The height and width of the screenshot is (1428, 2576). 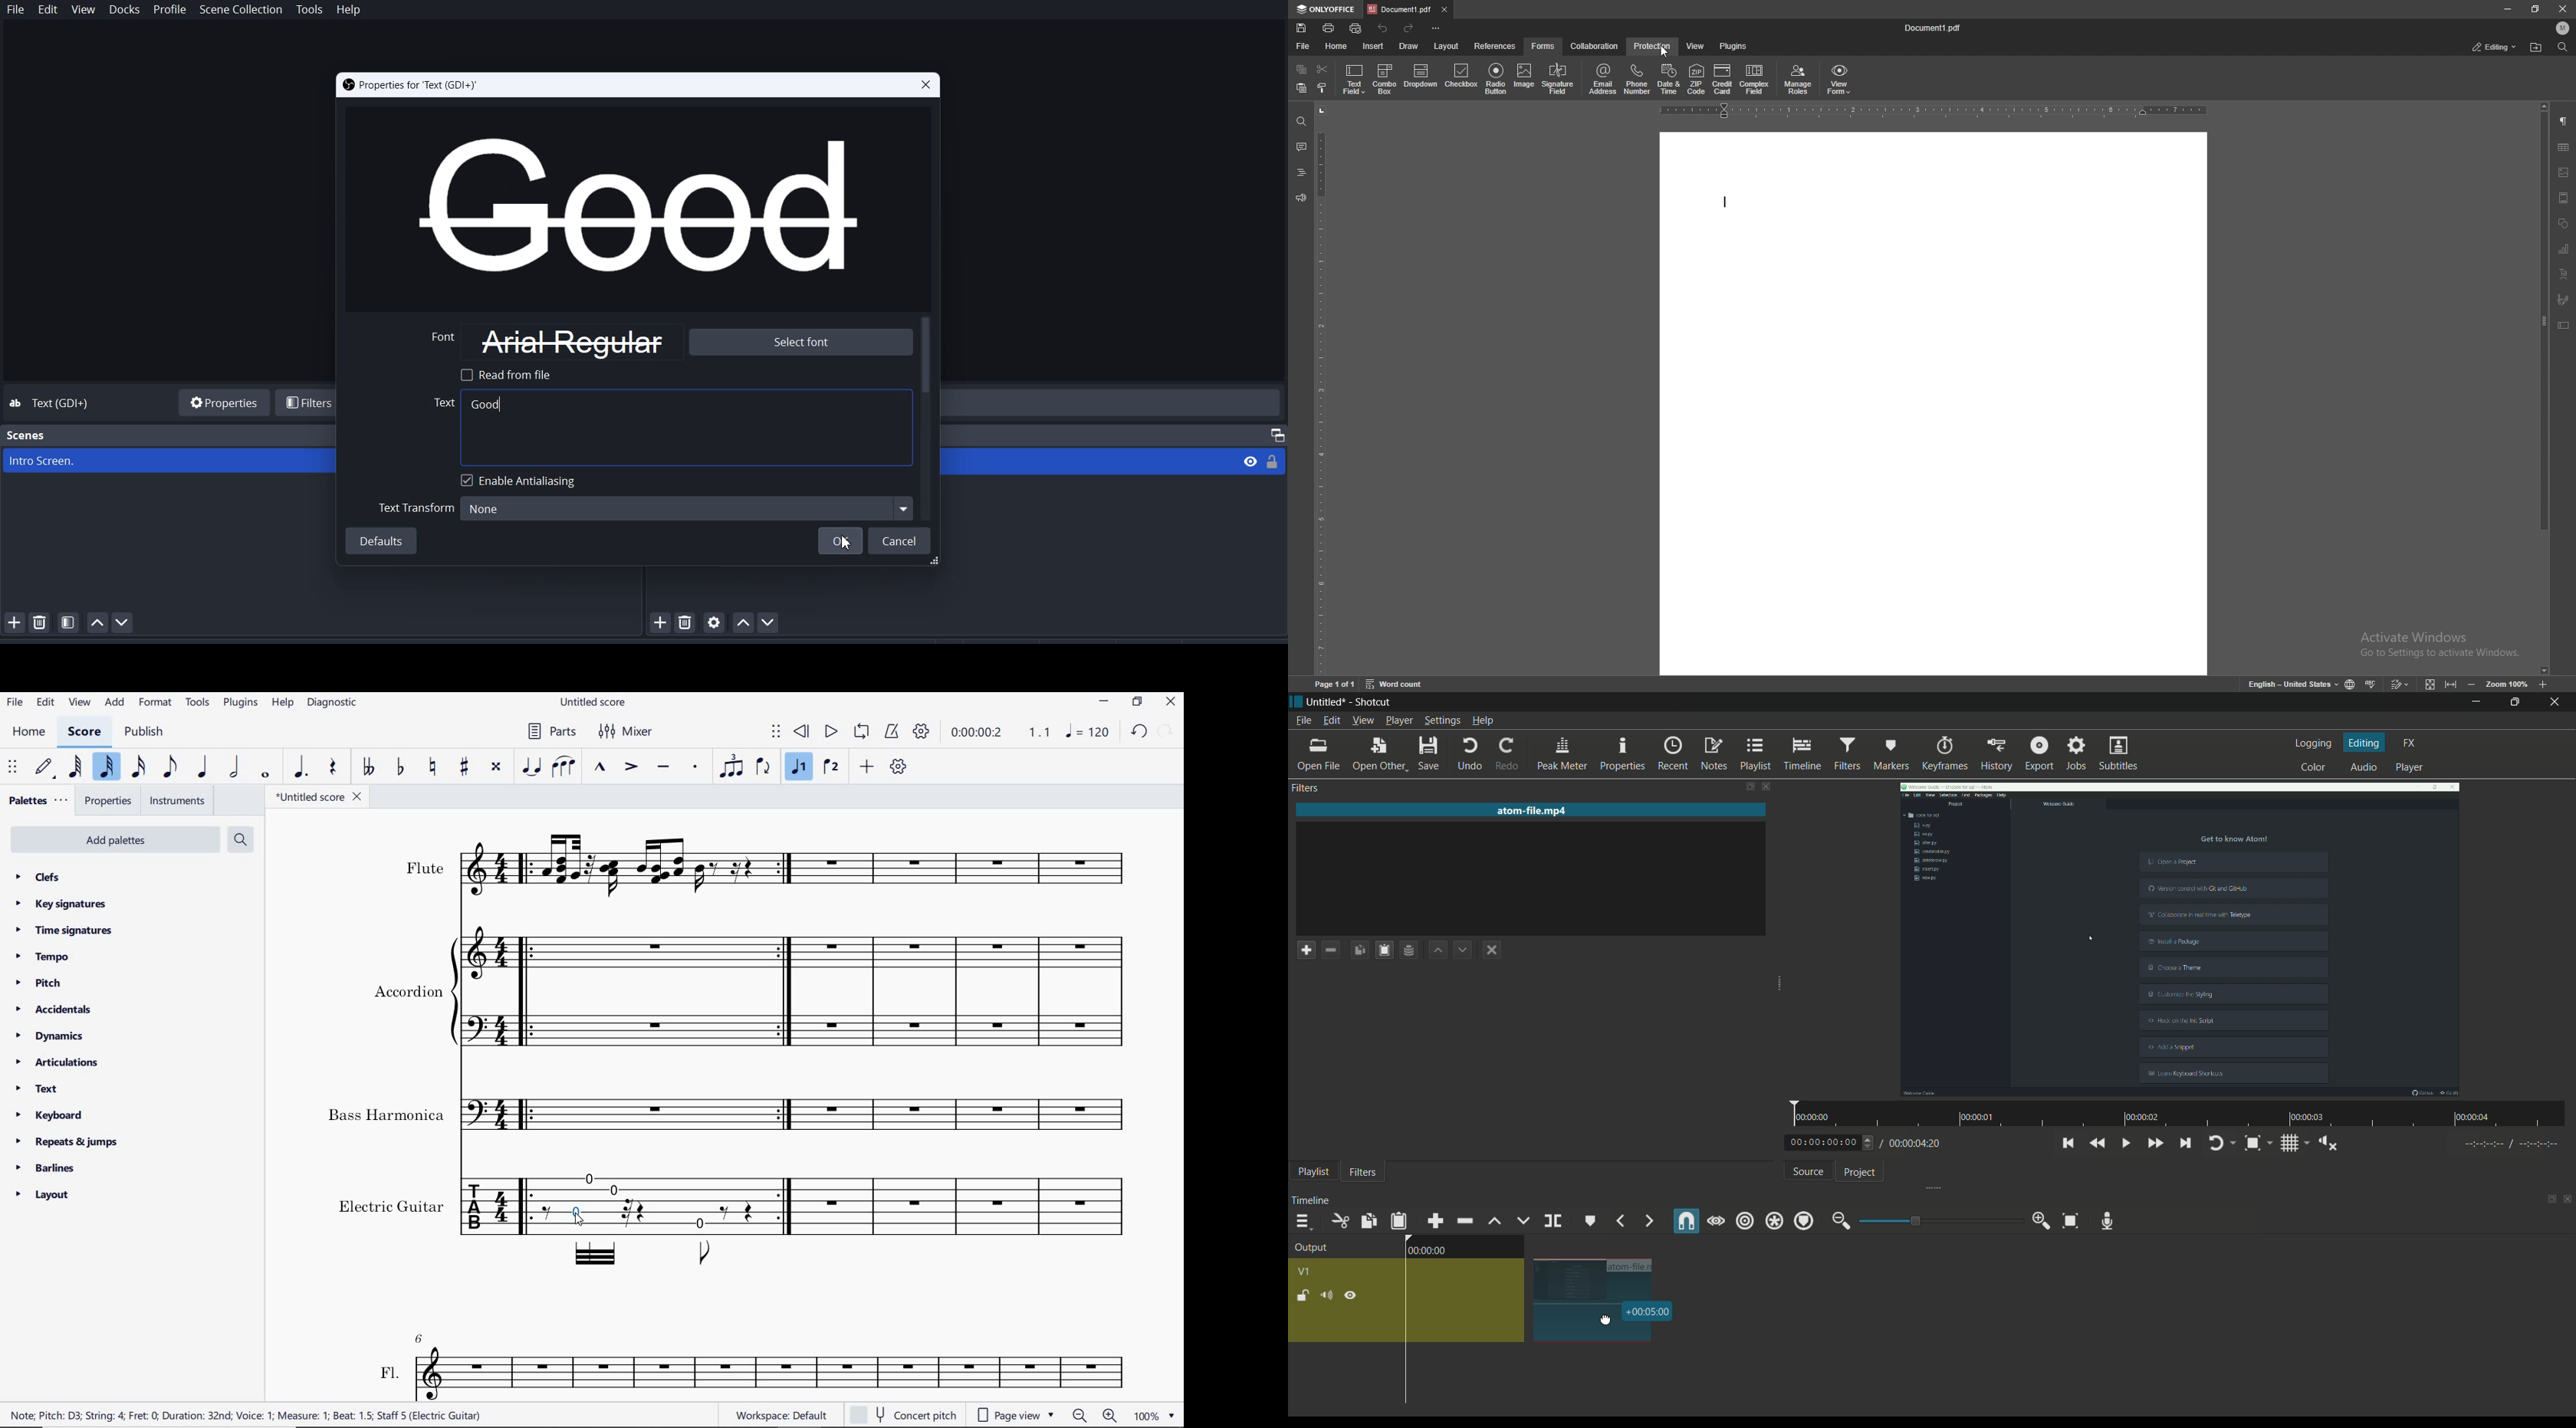 I want to click on dynamics, so click(x=51, y=1036).